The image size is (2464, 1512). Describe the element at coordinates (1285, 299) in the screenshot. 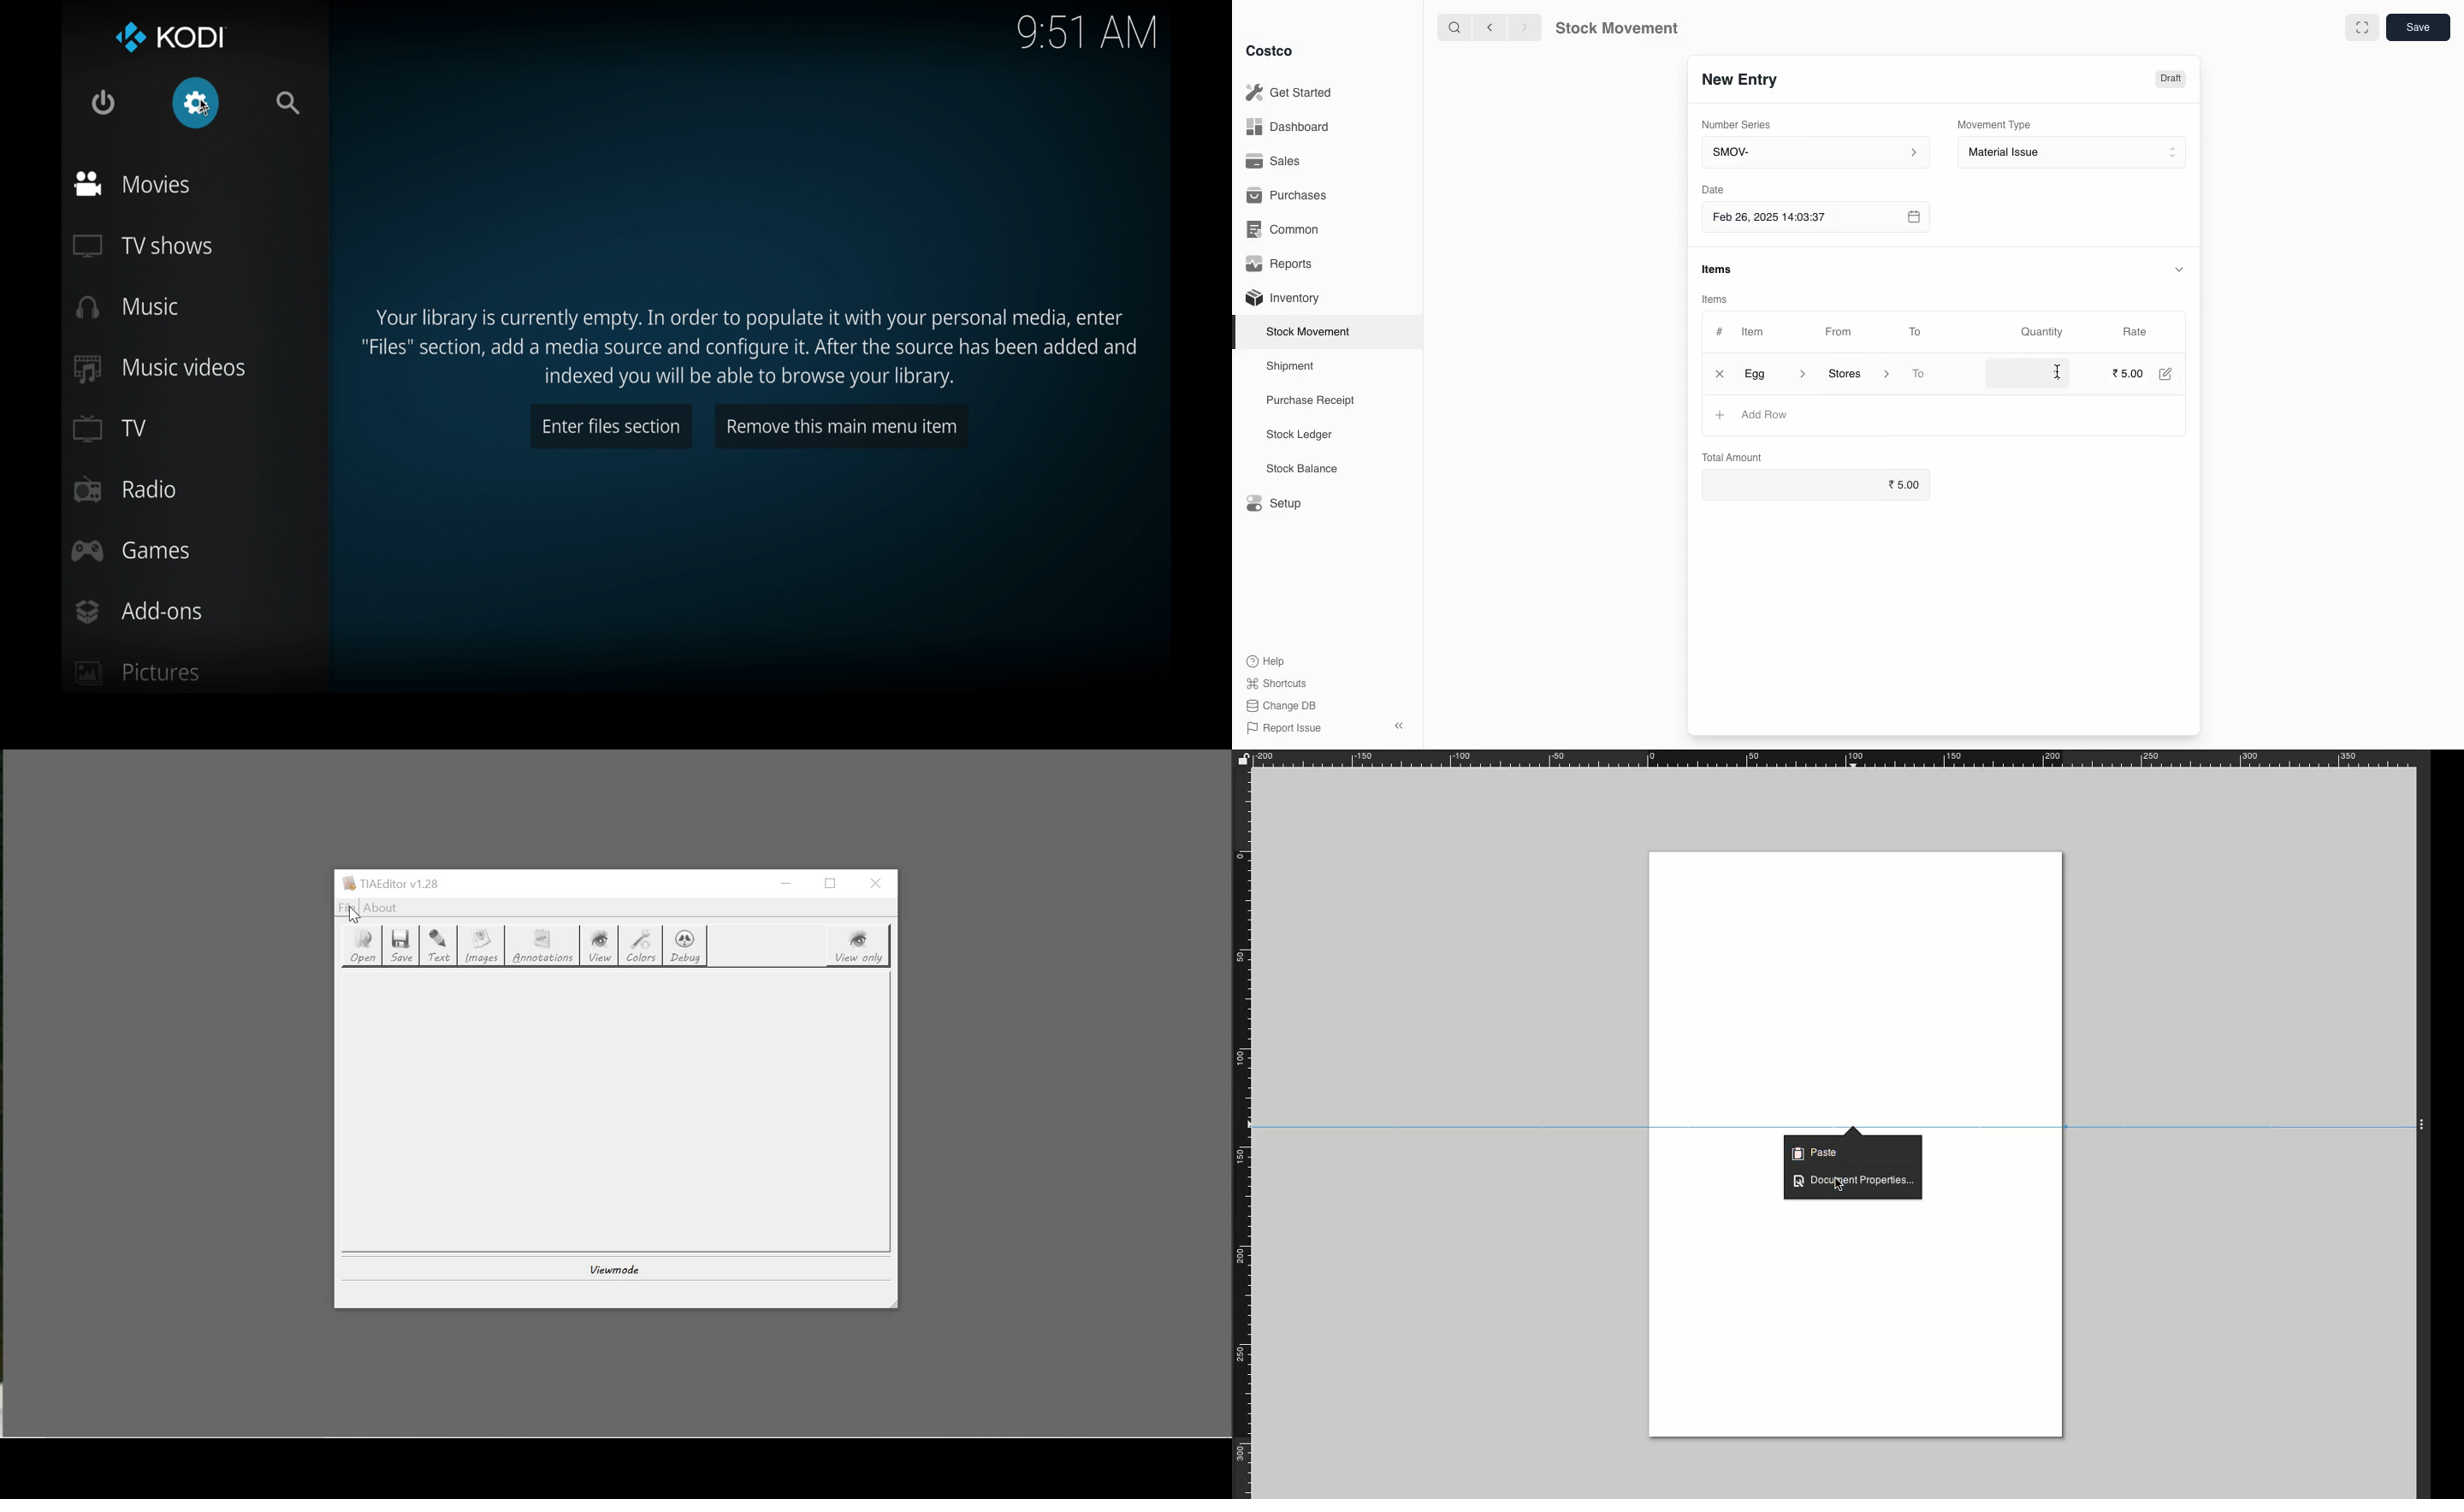

I see `Inventory` at that location.